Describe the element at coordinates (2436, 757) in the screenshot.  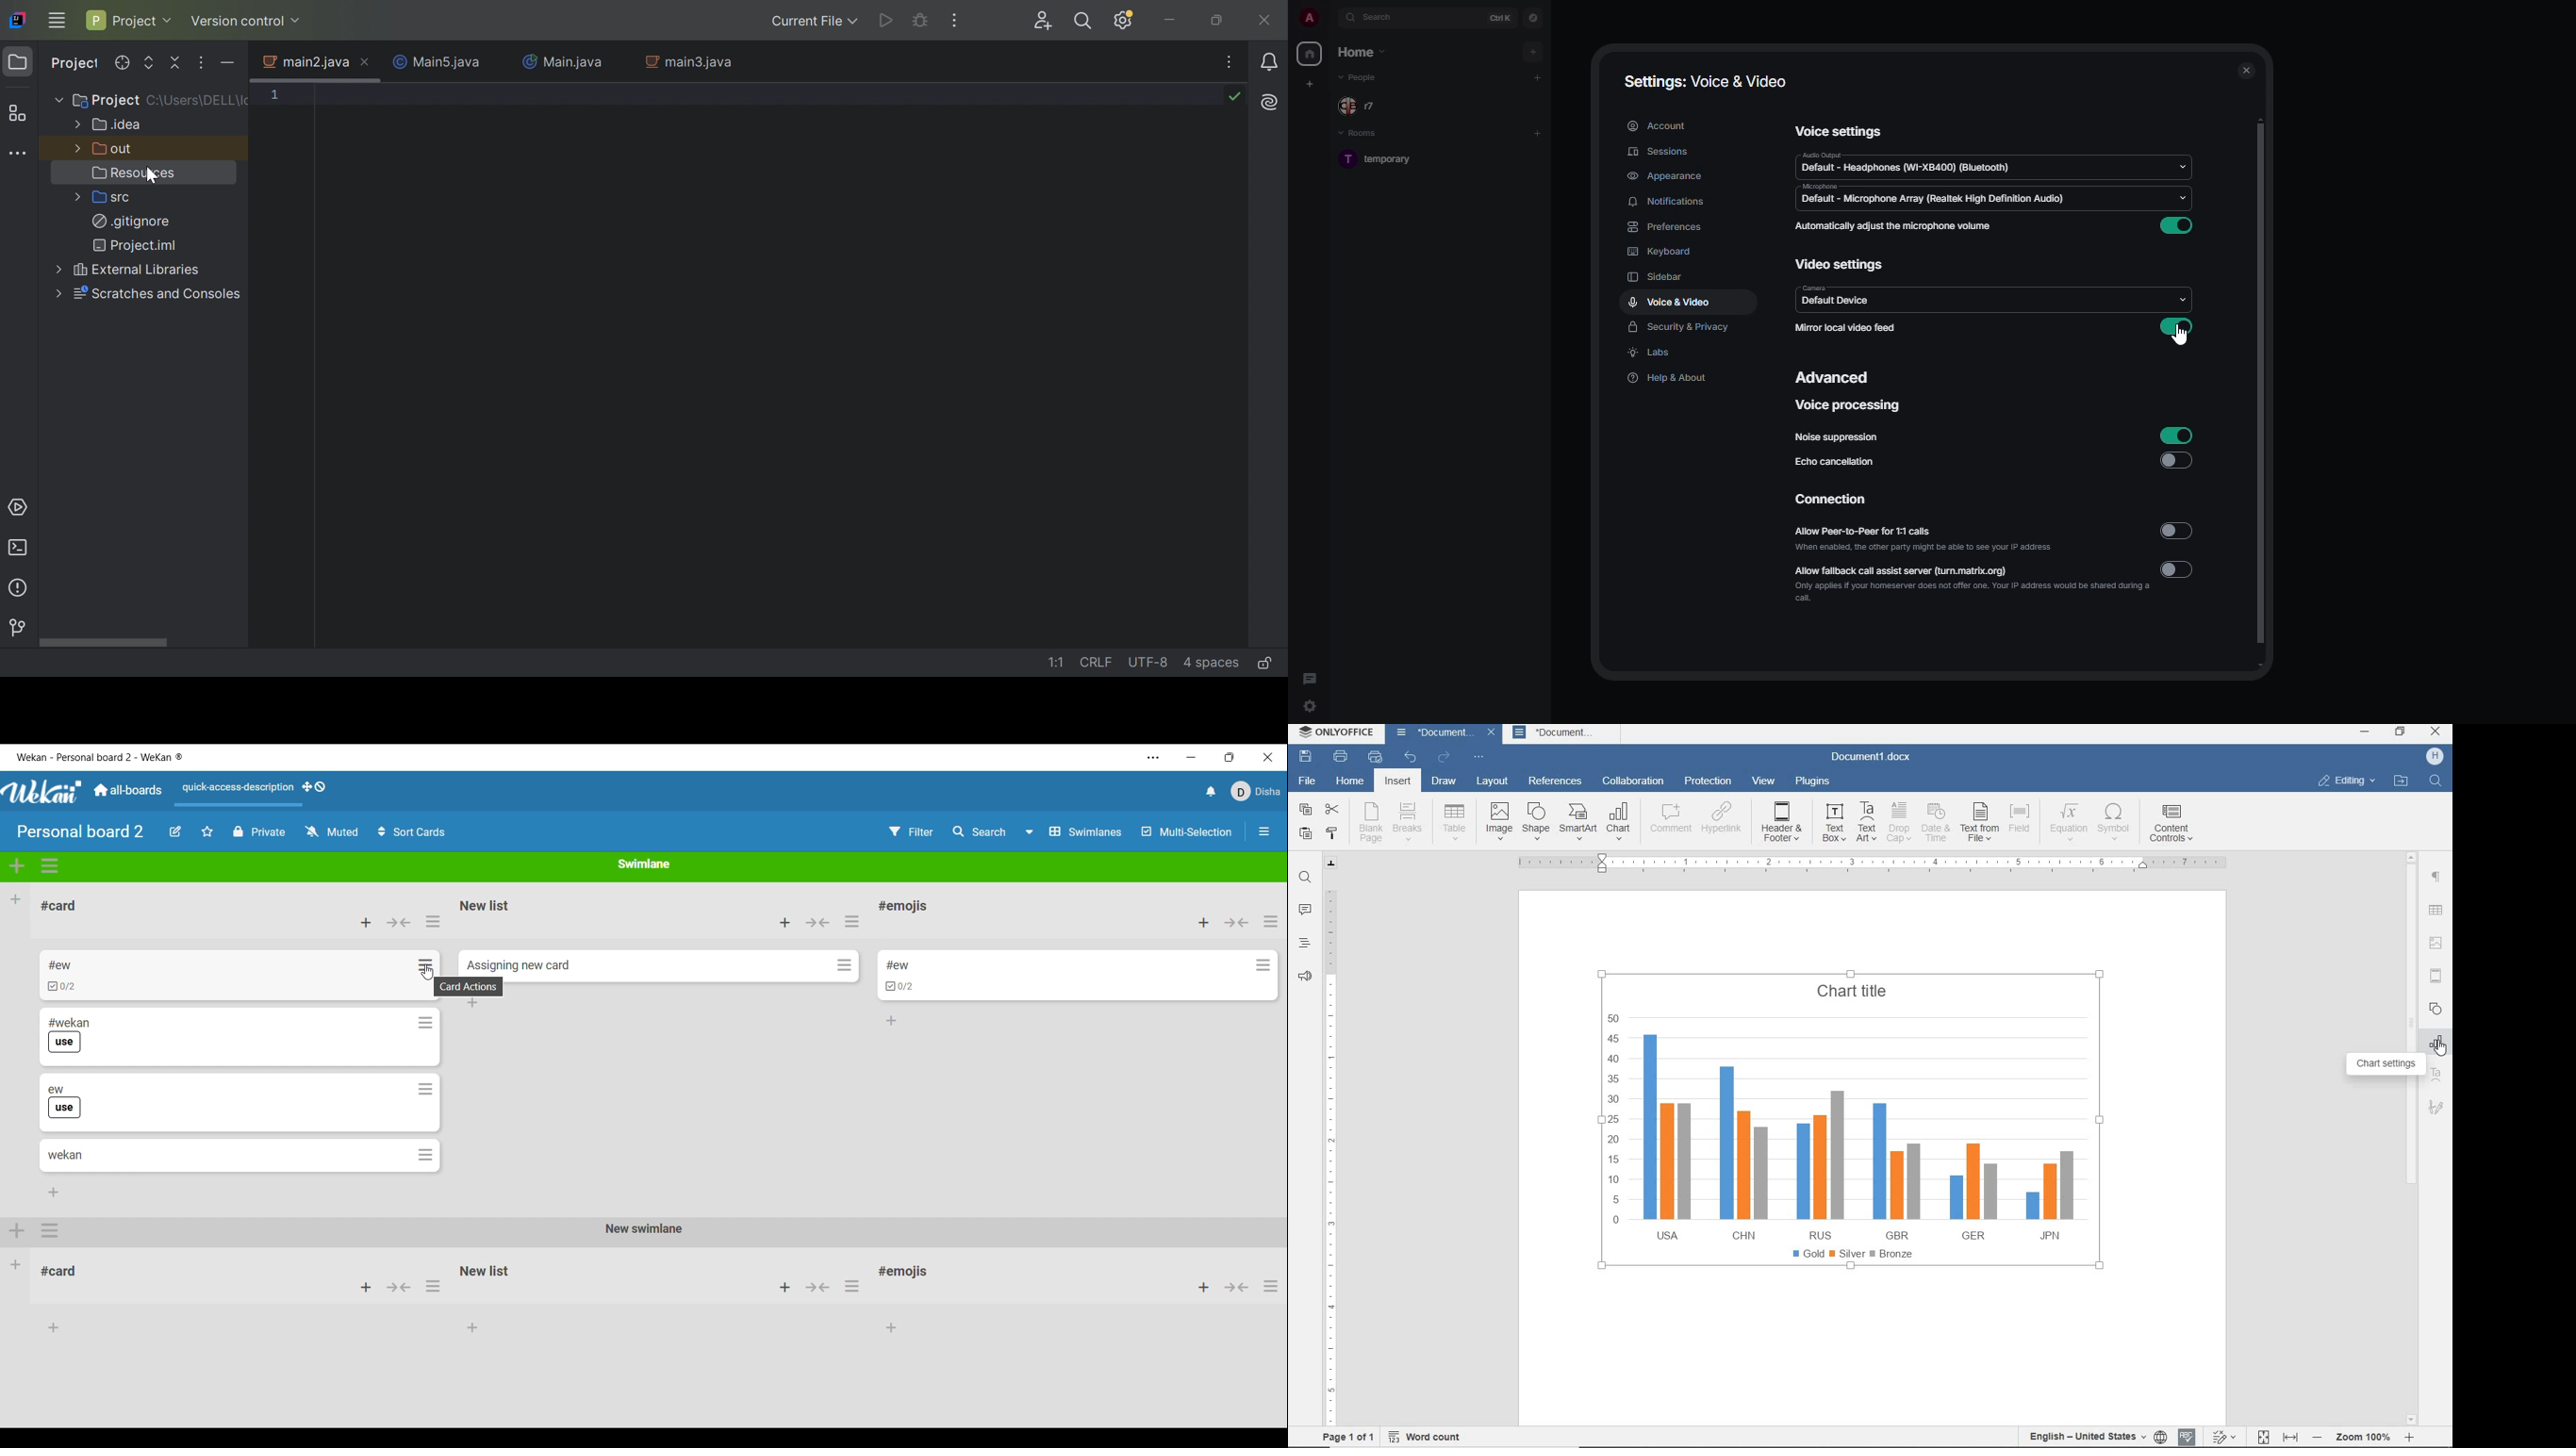
I see `hp` at that location.